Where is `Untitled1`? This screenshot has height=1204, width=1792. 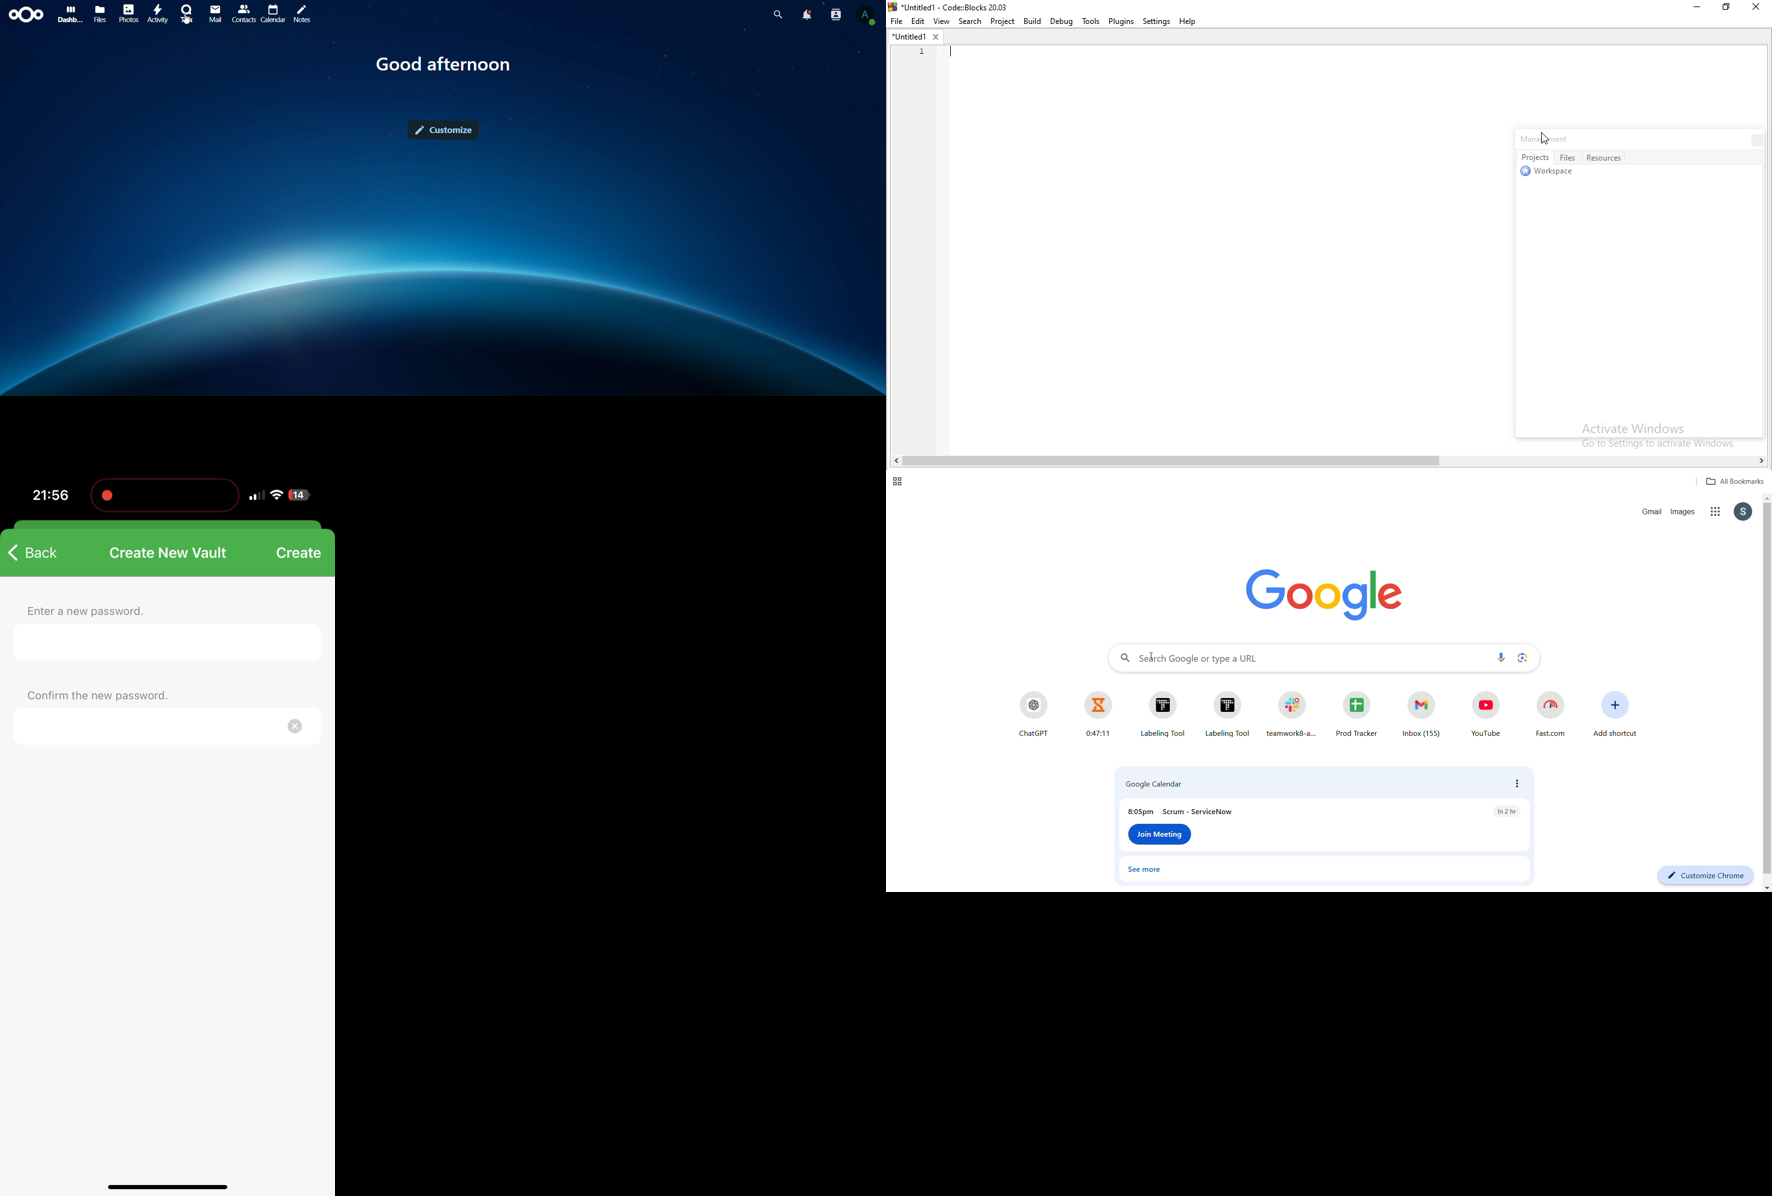
Untitled1 is located at coordinates (915, 36).